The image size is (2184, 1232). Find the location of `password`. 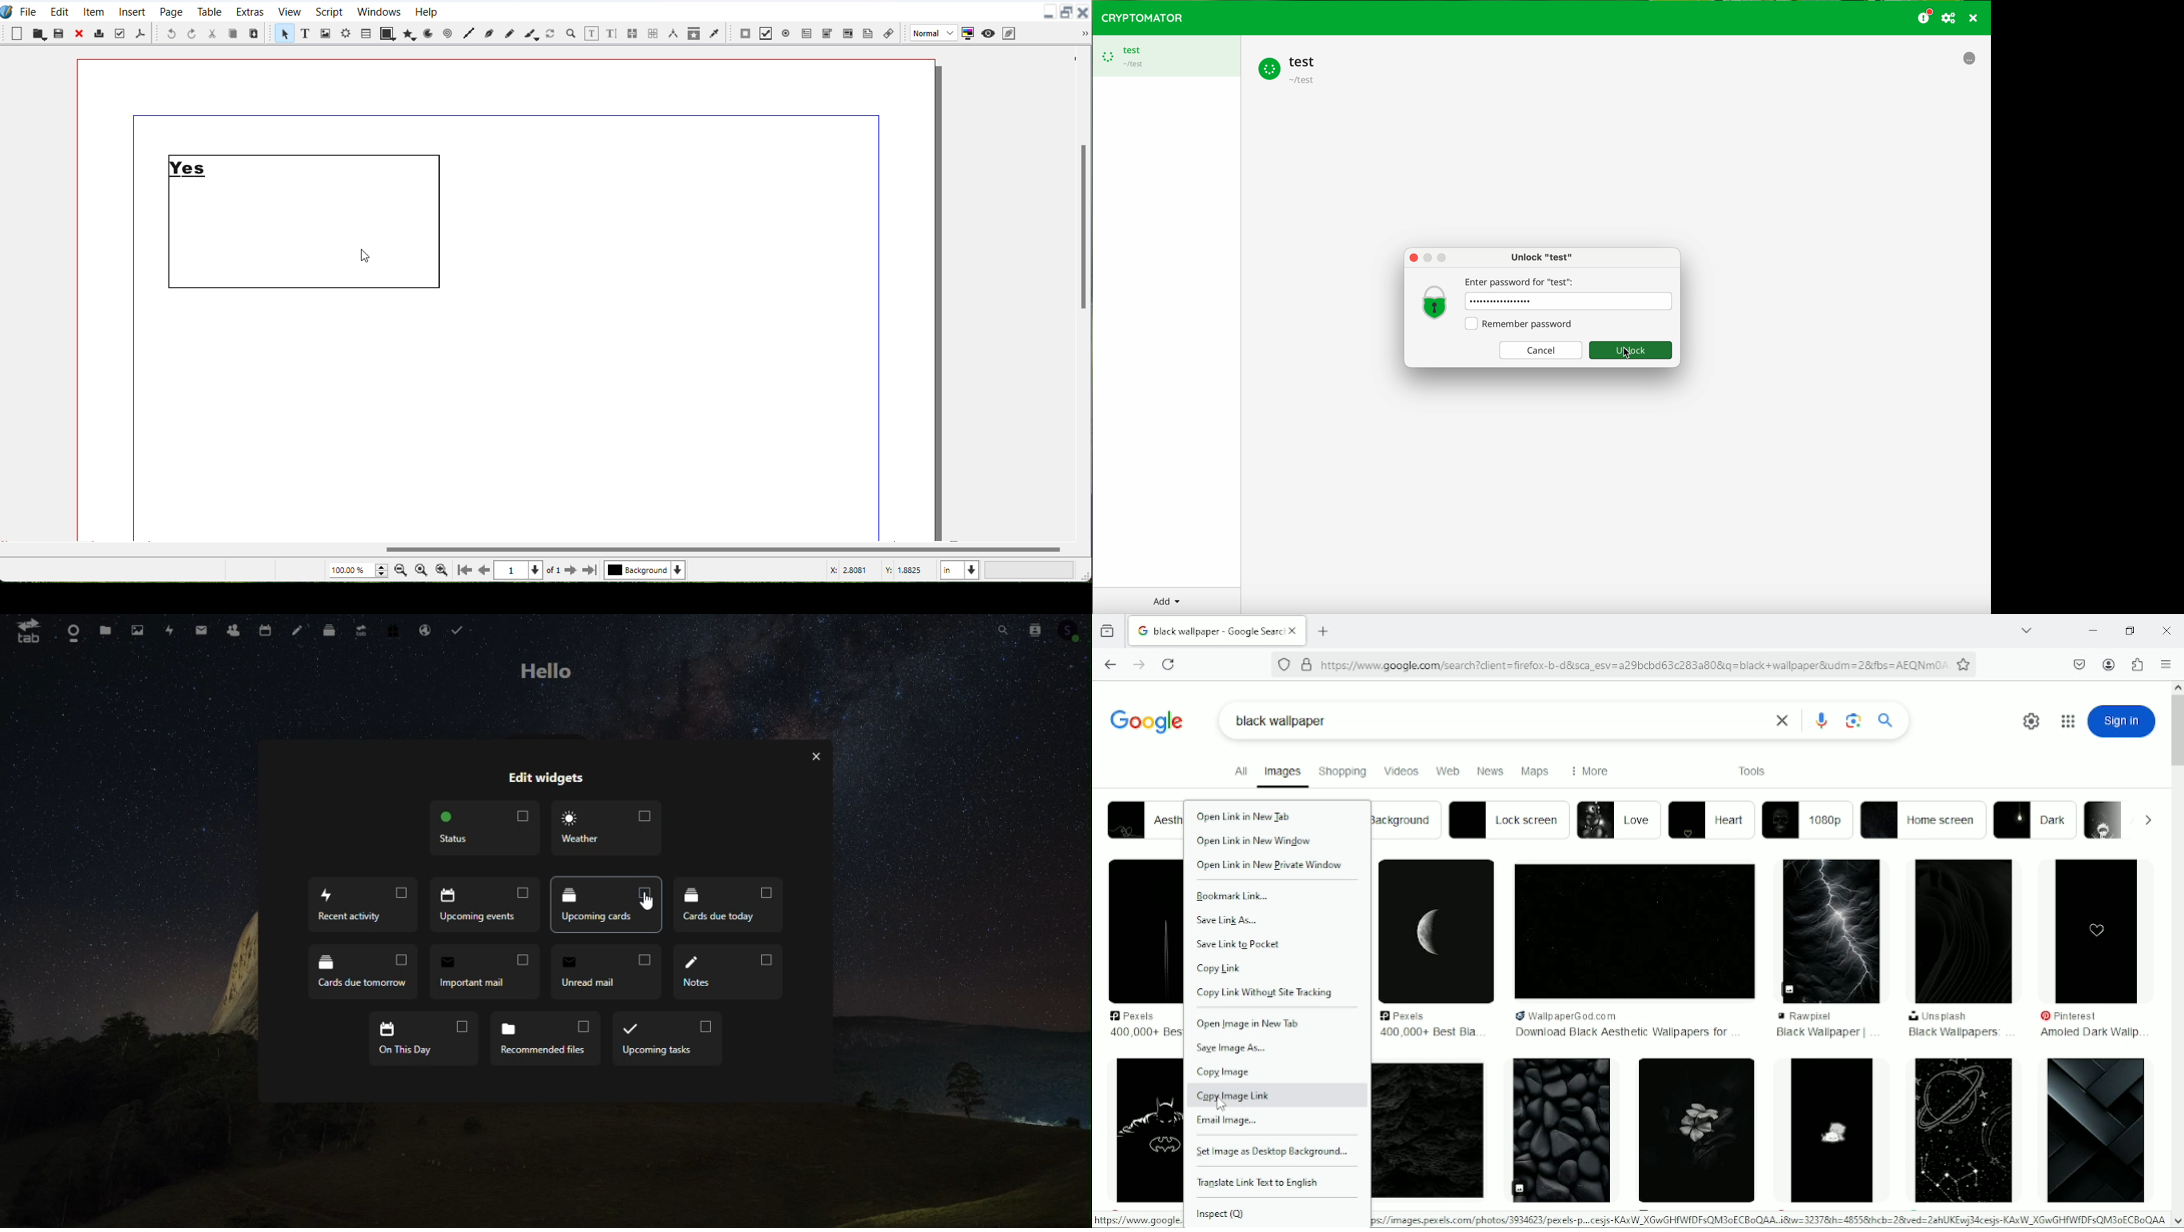

password is located at coordinates (1569, 301).